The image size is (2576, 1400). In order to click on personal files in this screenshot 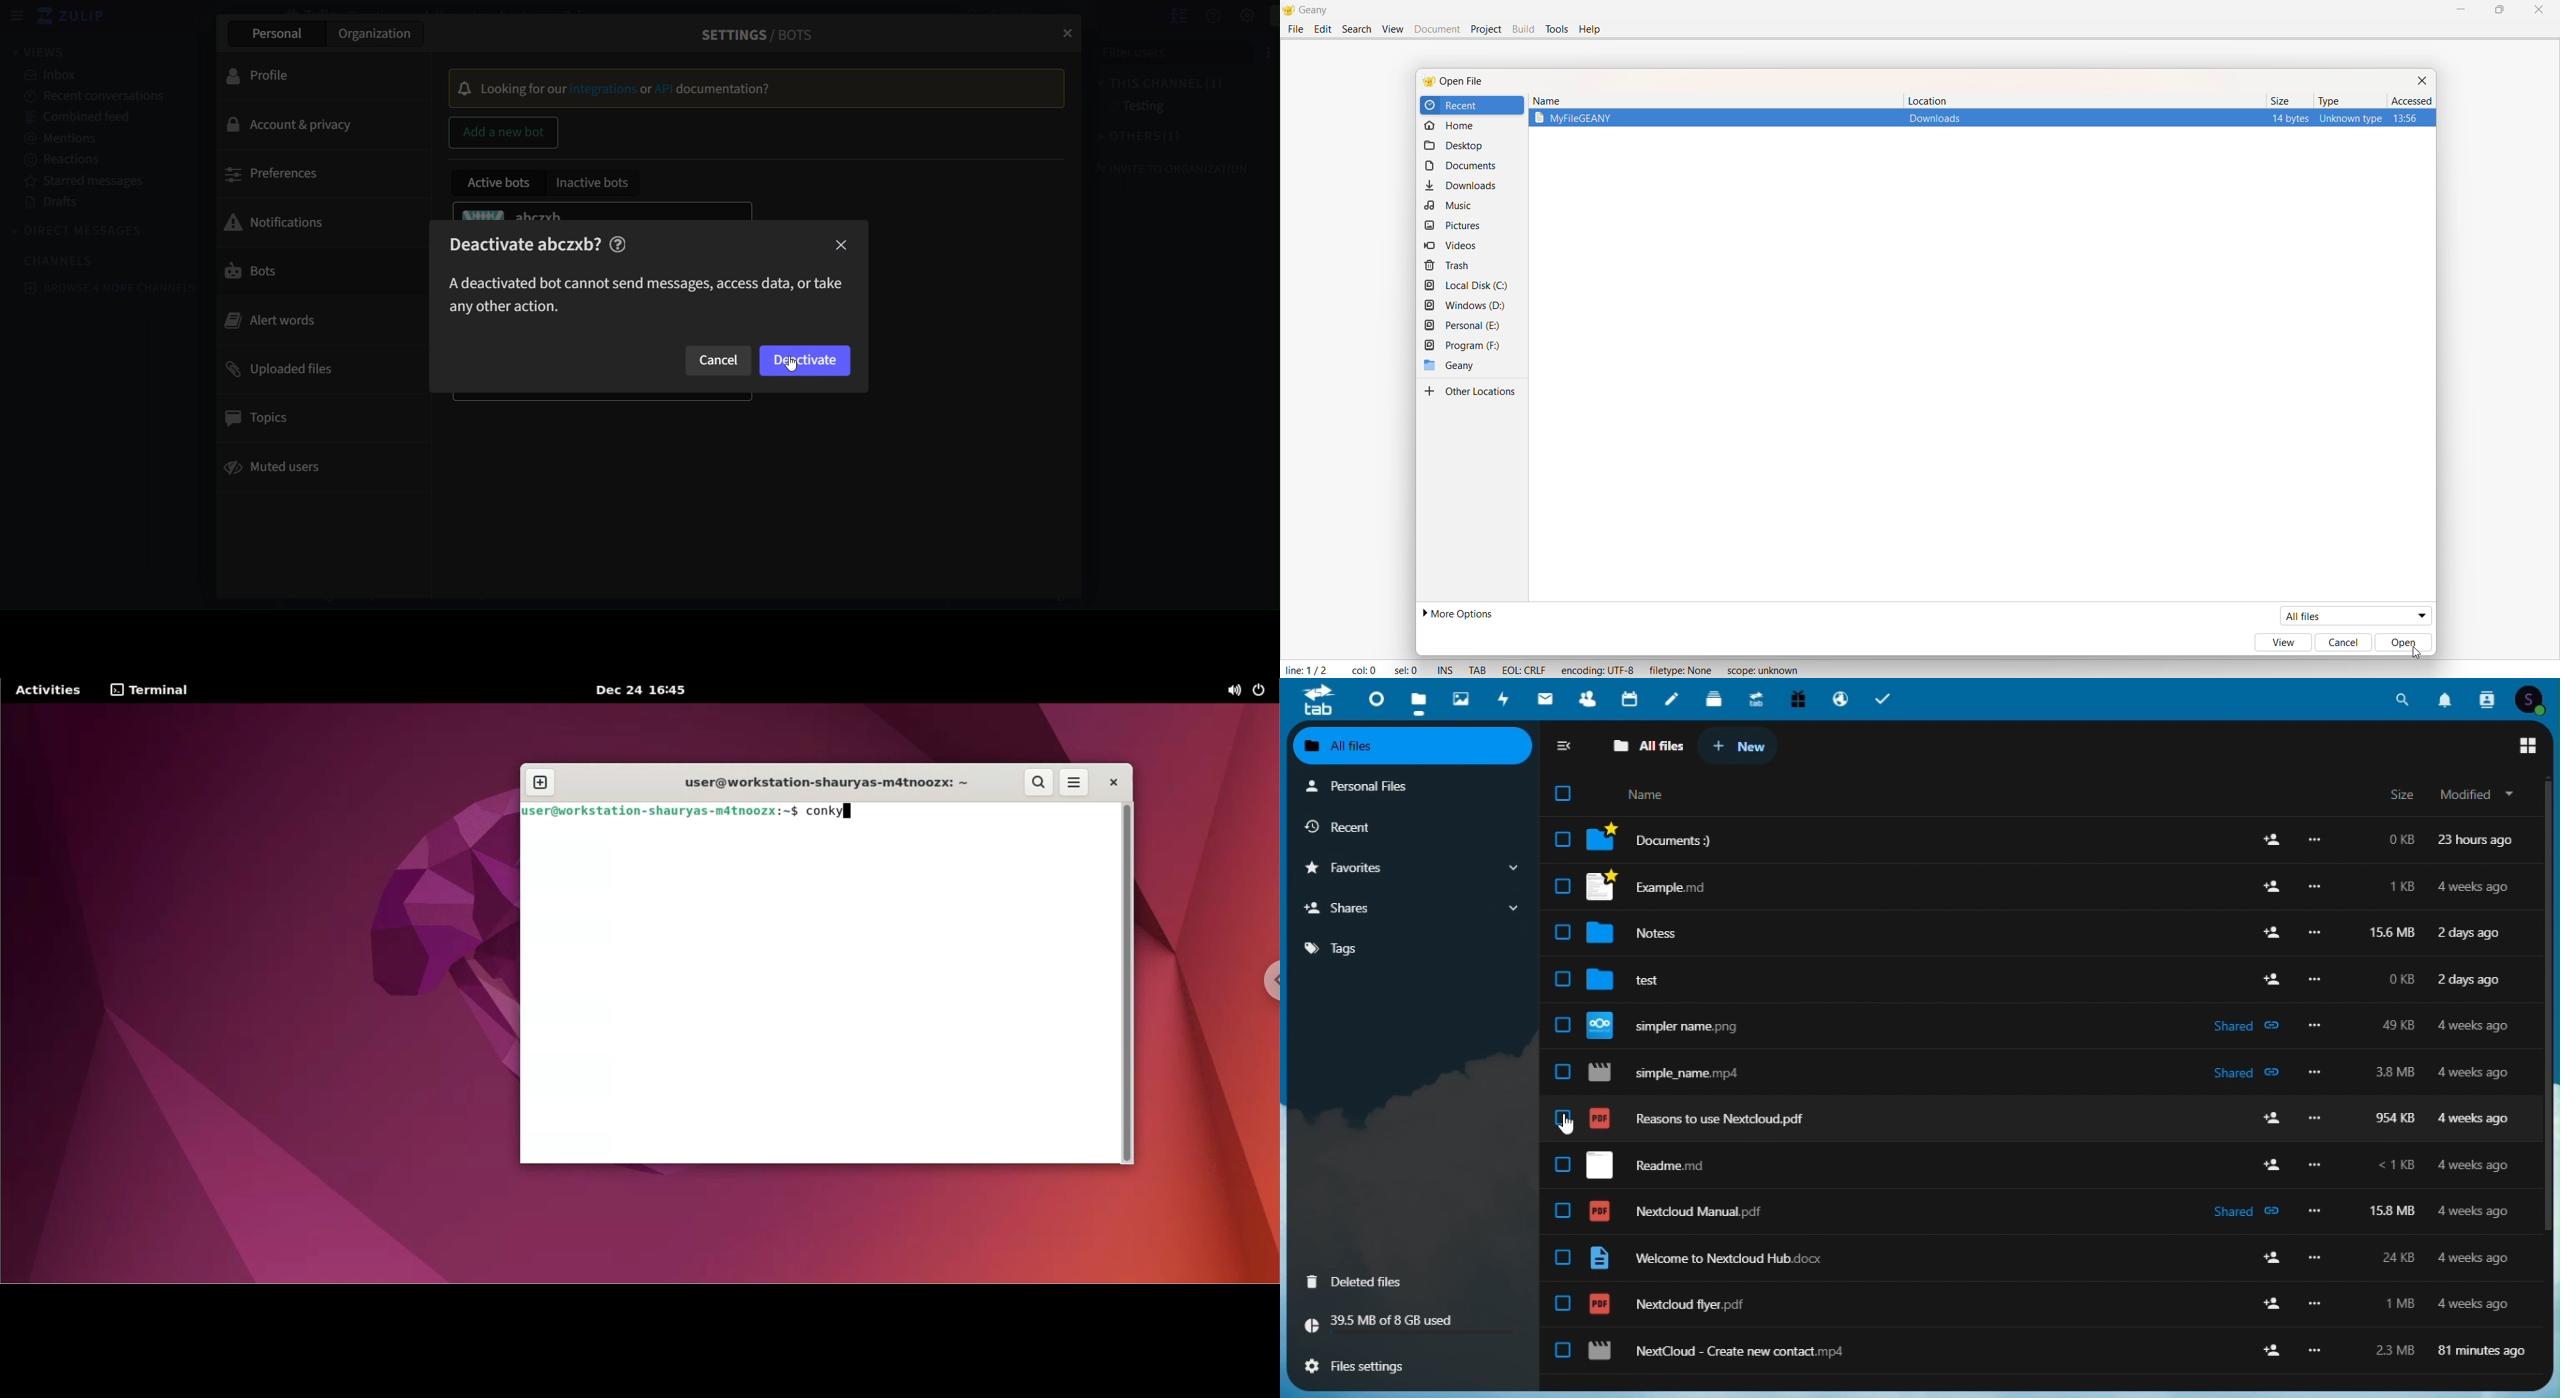, I will do `click(1407, 785)`.